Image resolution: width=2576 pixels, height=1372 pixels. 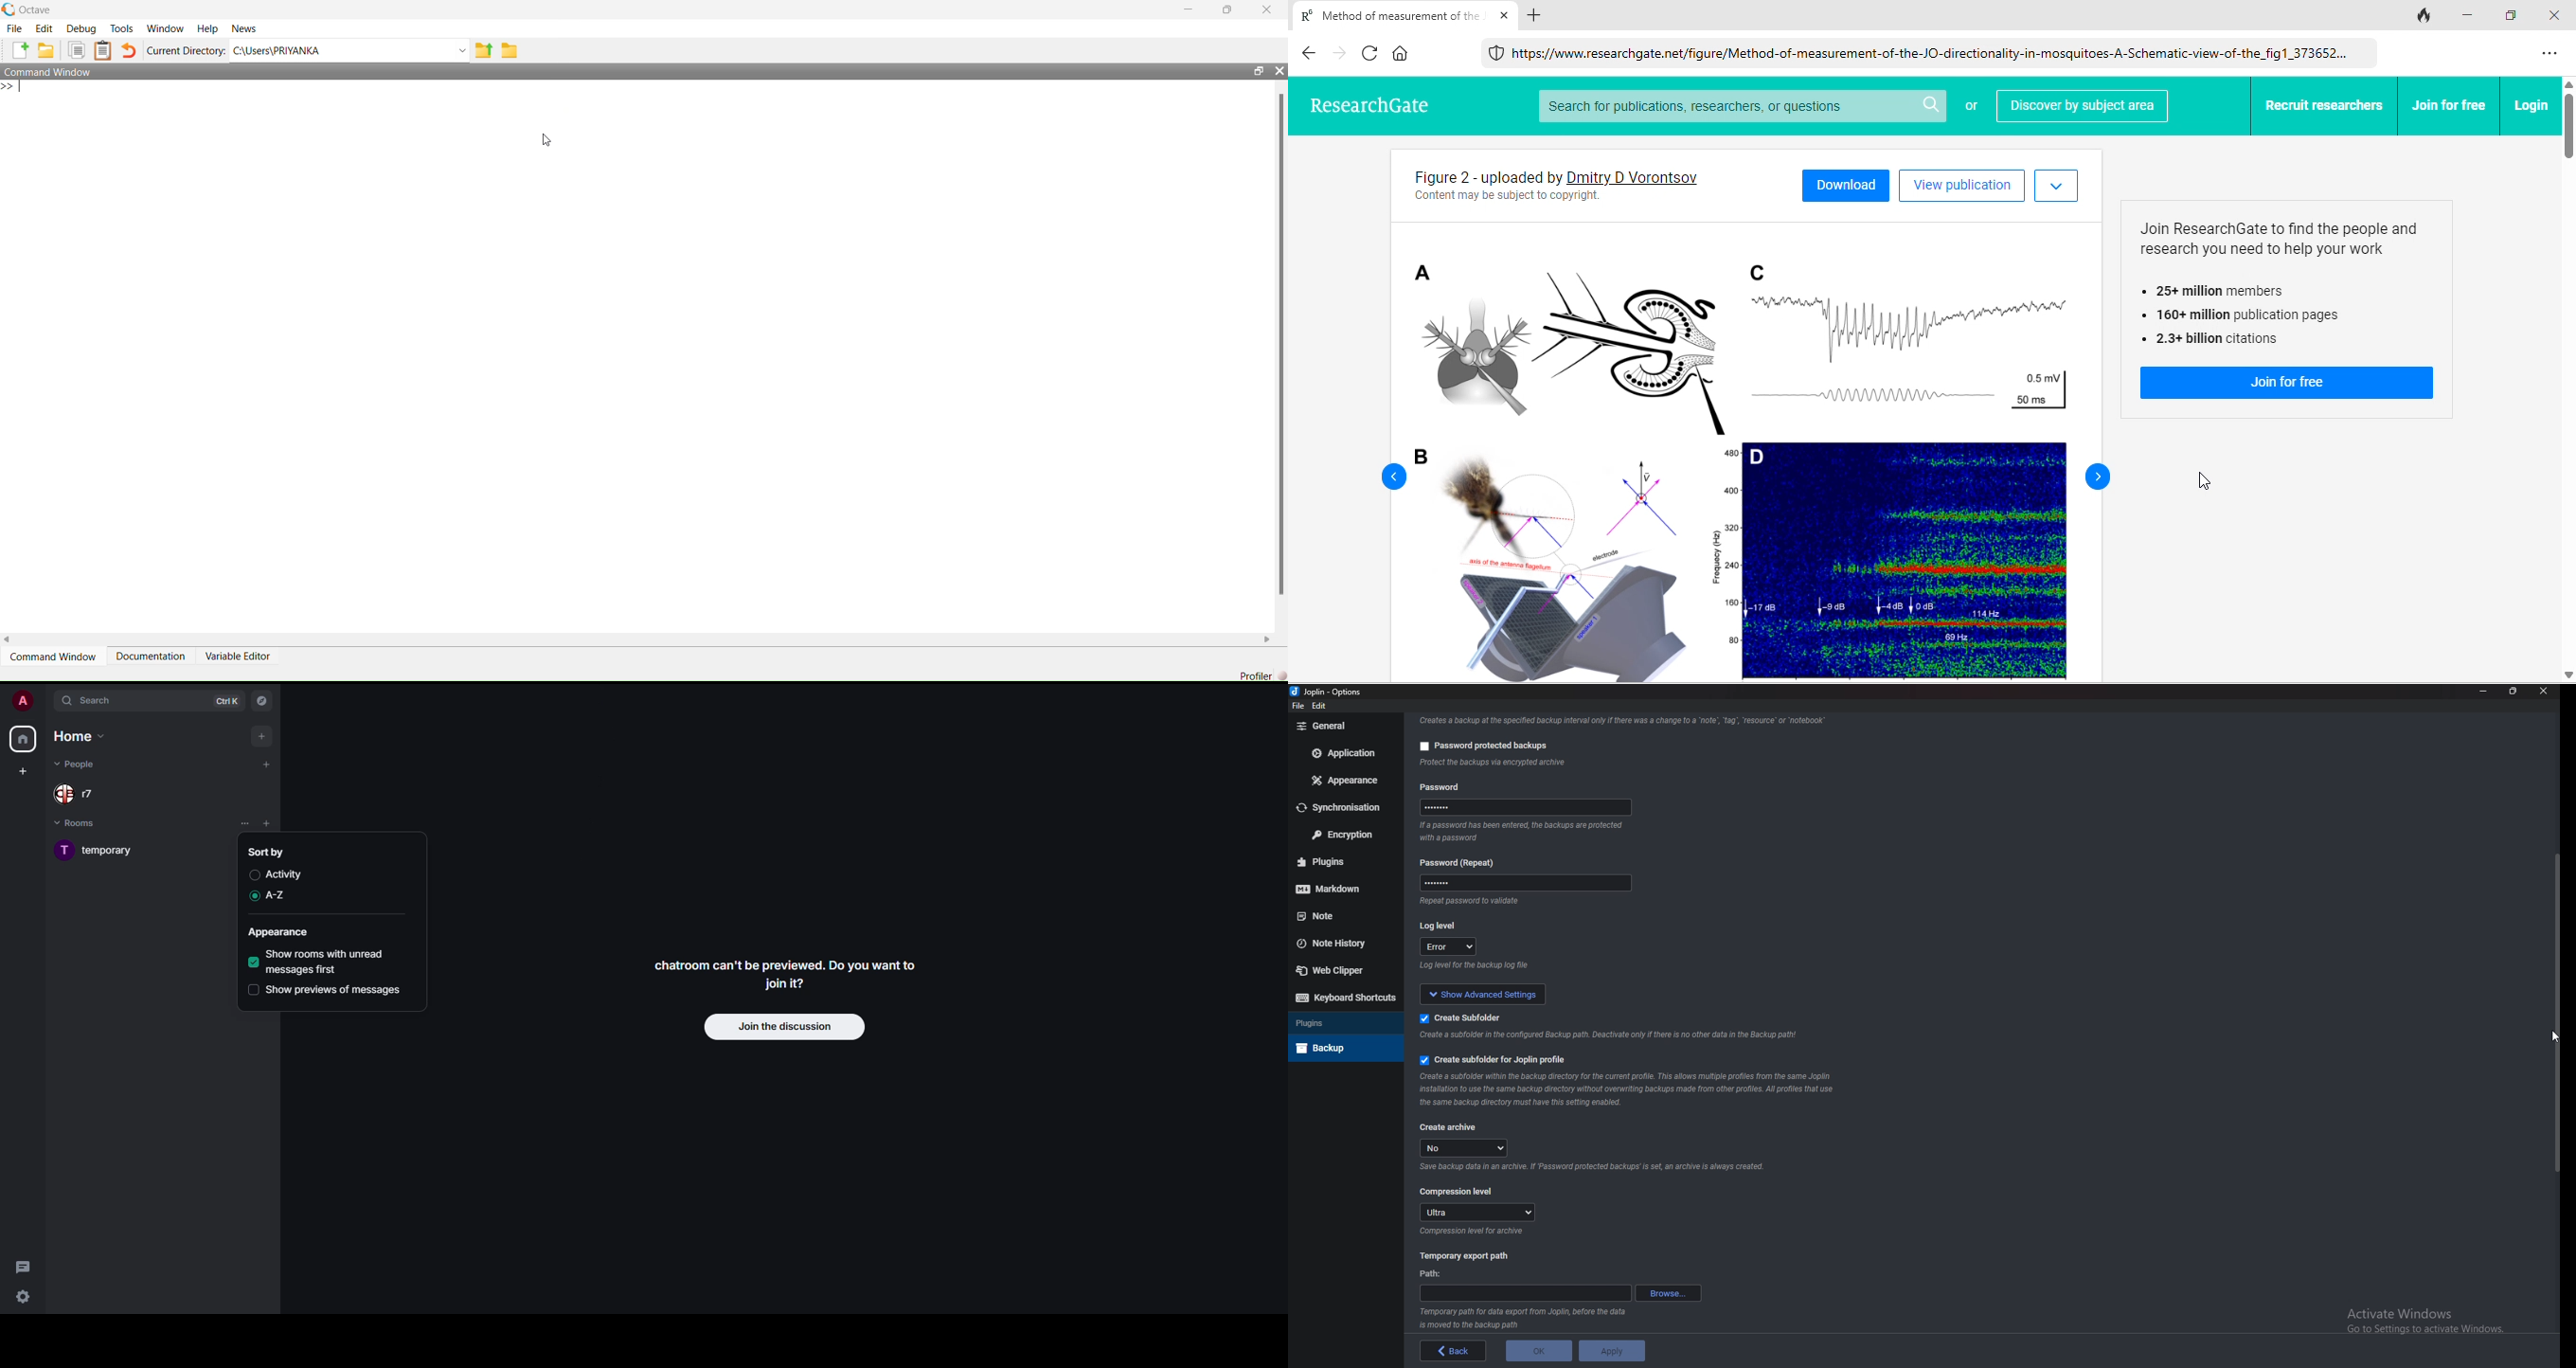 I want to click on Resize, so click(x=2514, y=691).